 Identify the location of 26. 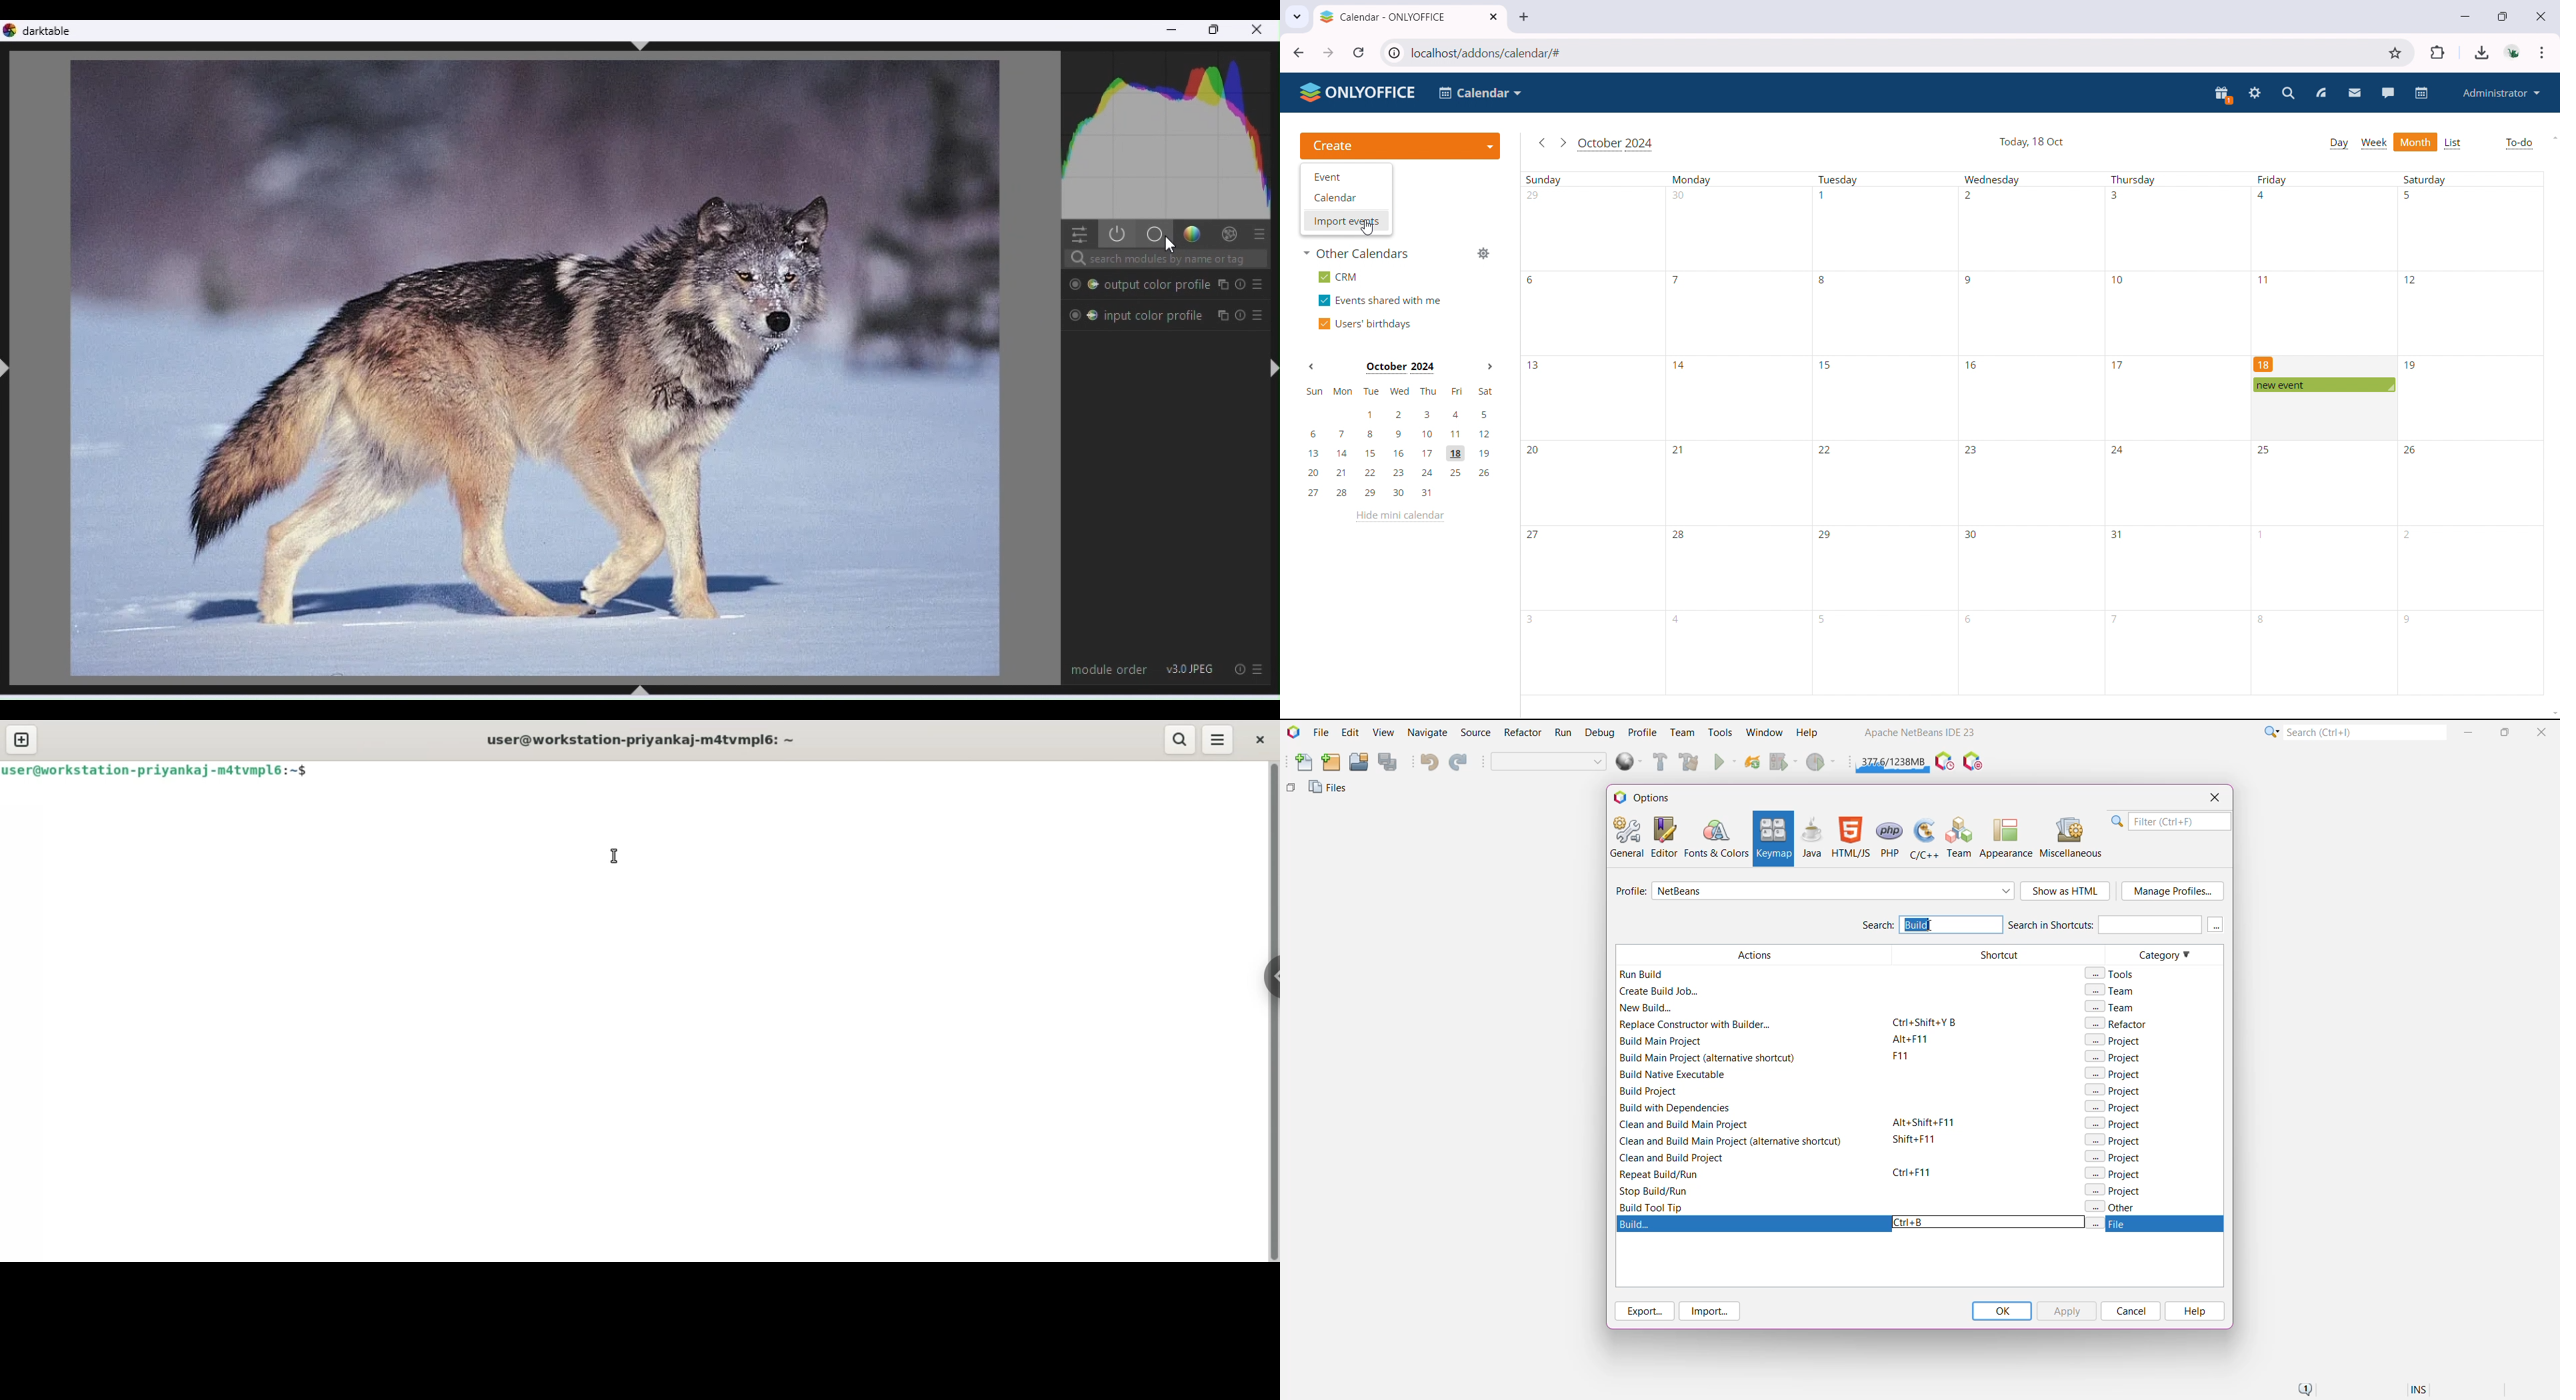
(2411, 449).